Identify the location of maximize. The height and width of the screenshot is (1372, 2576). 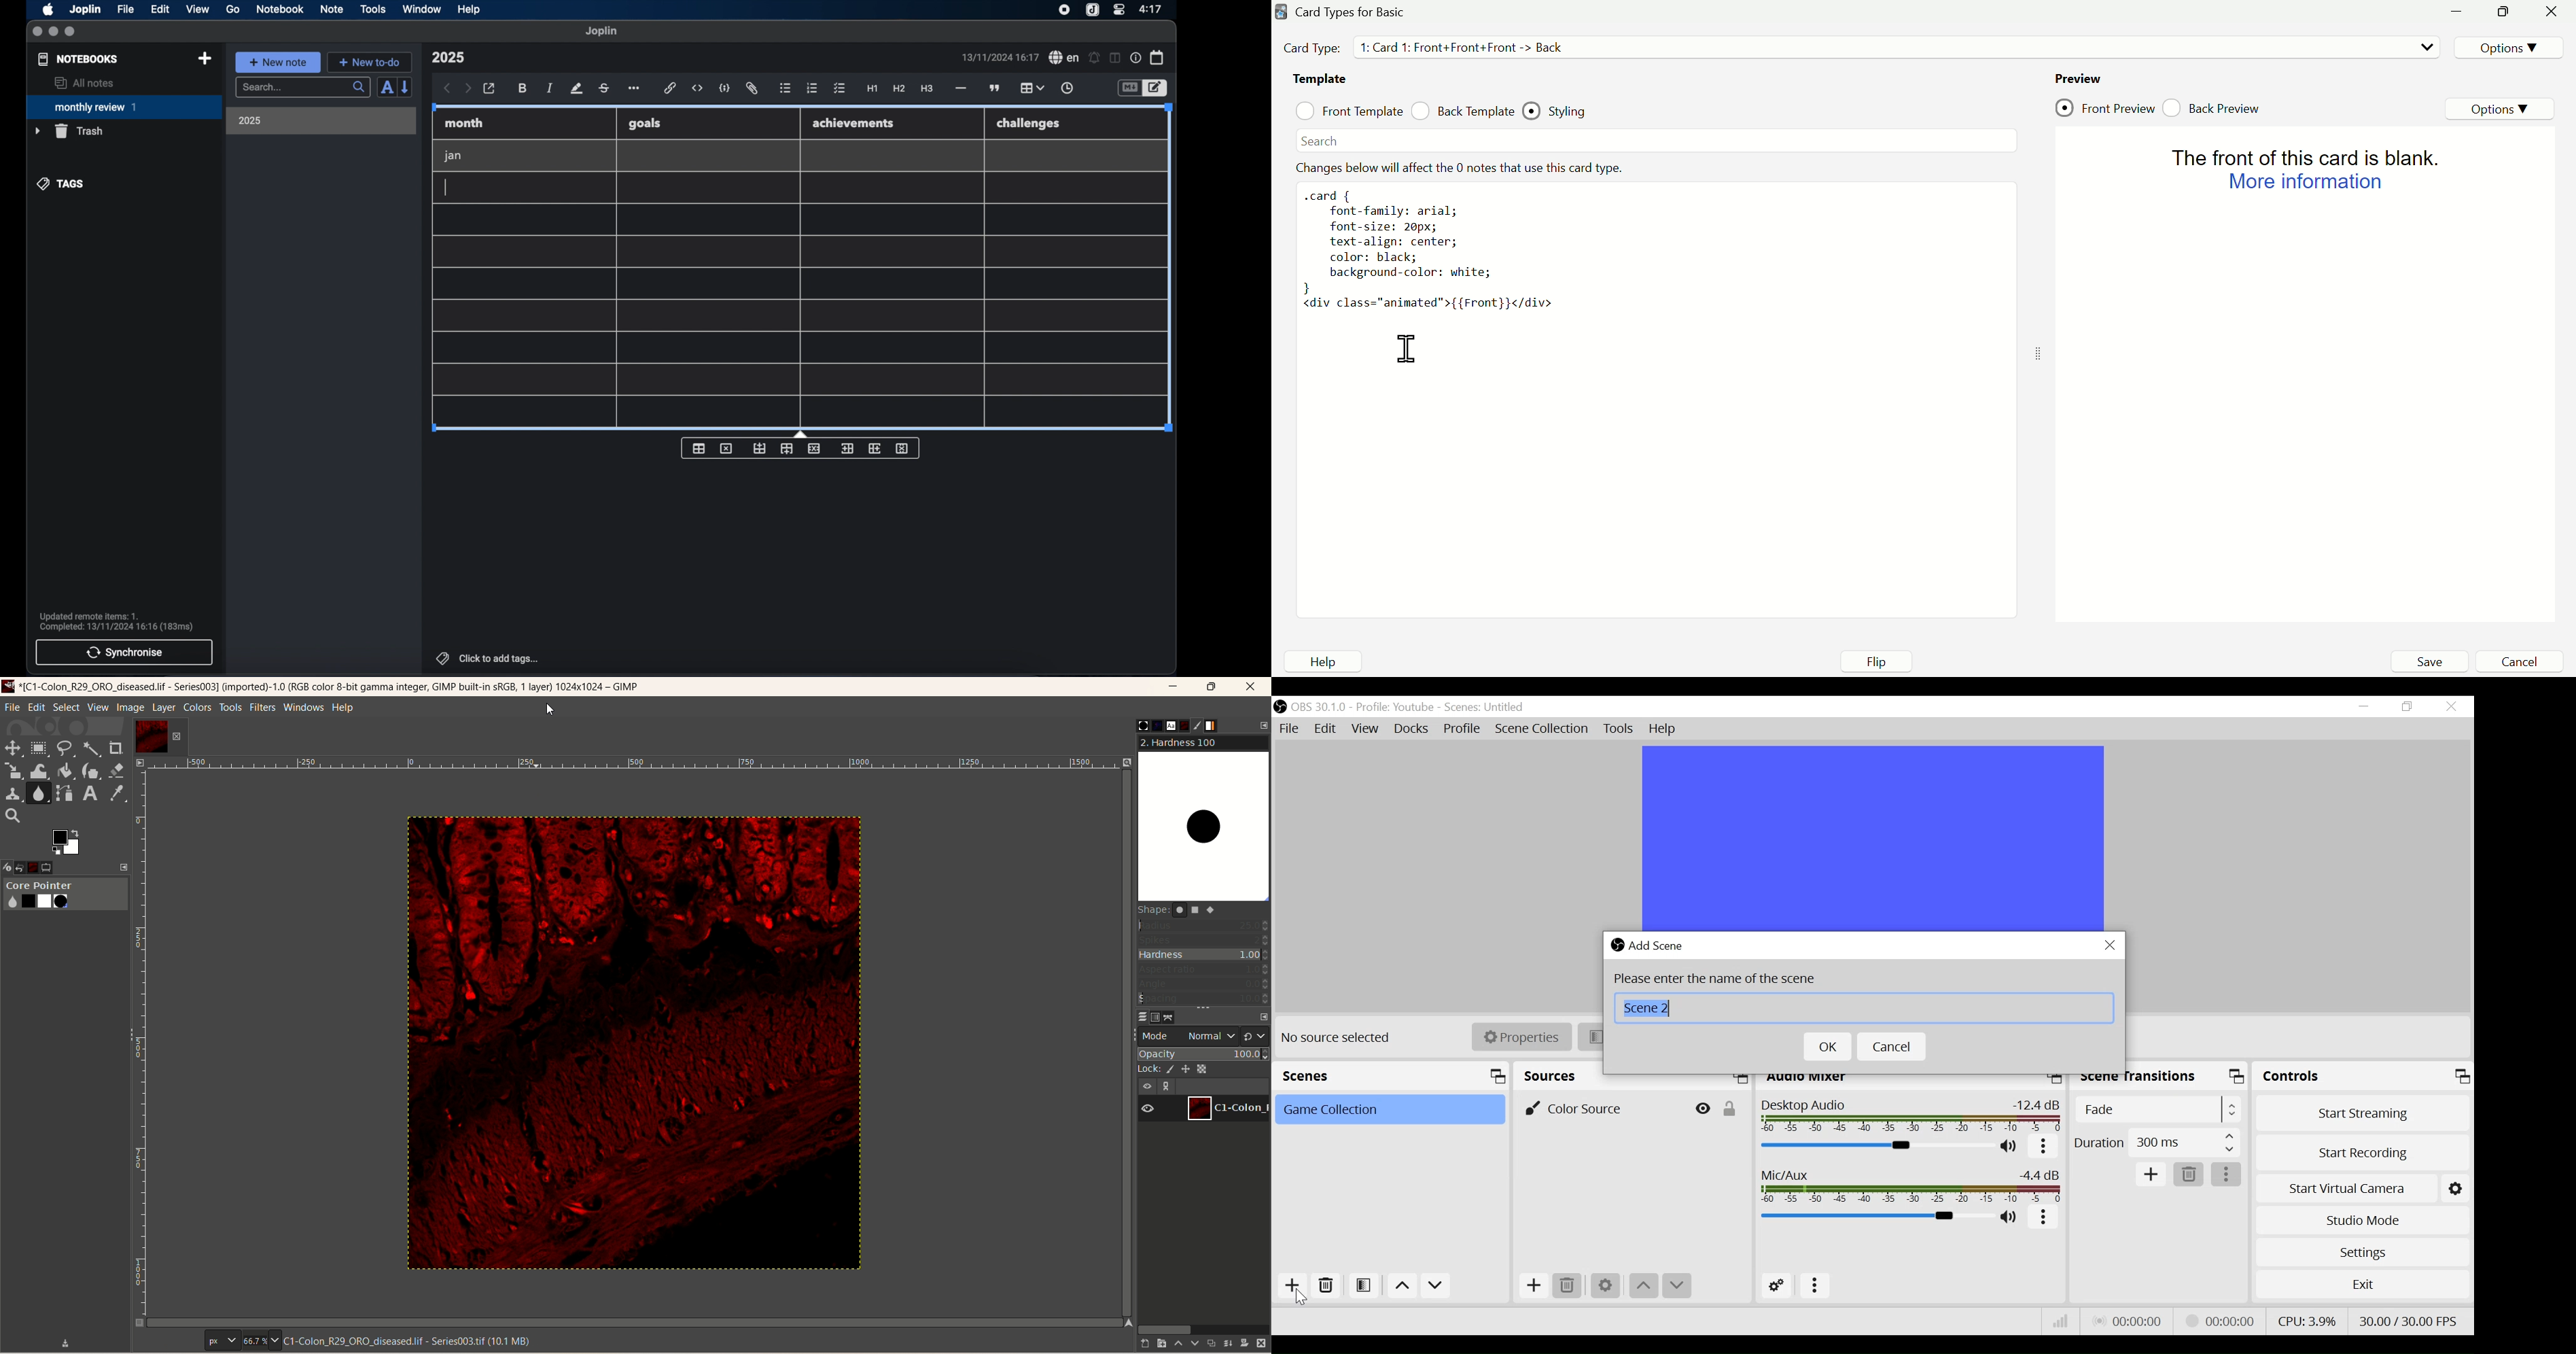
(1213, 687).